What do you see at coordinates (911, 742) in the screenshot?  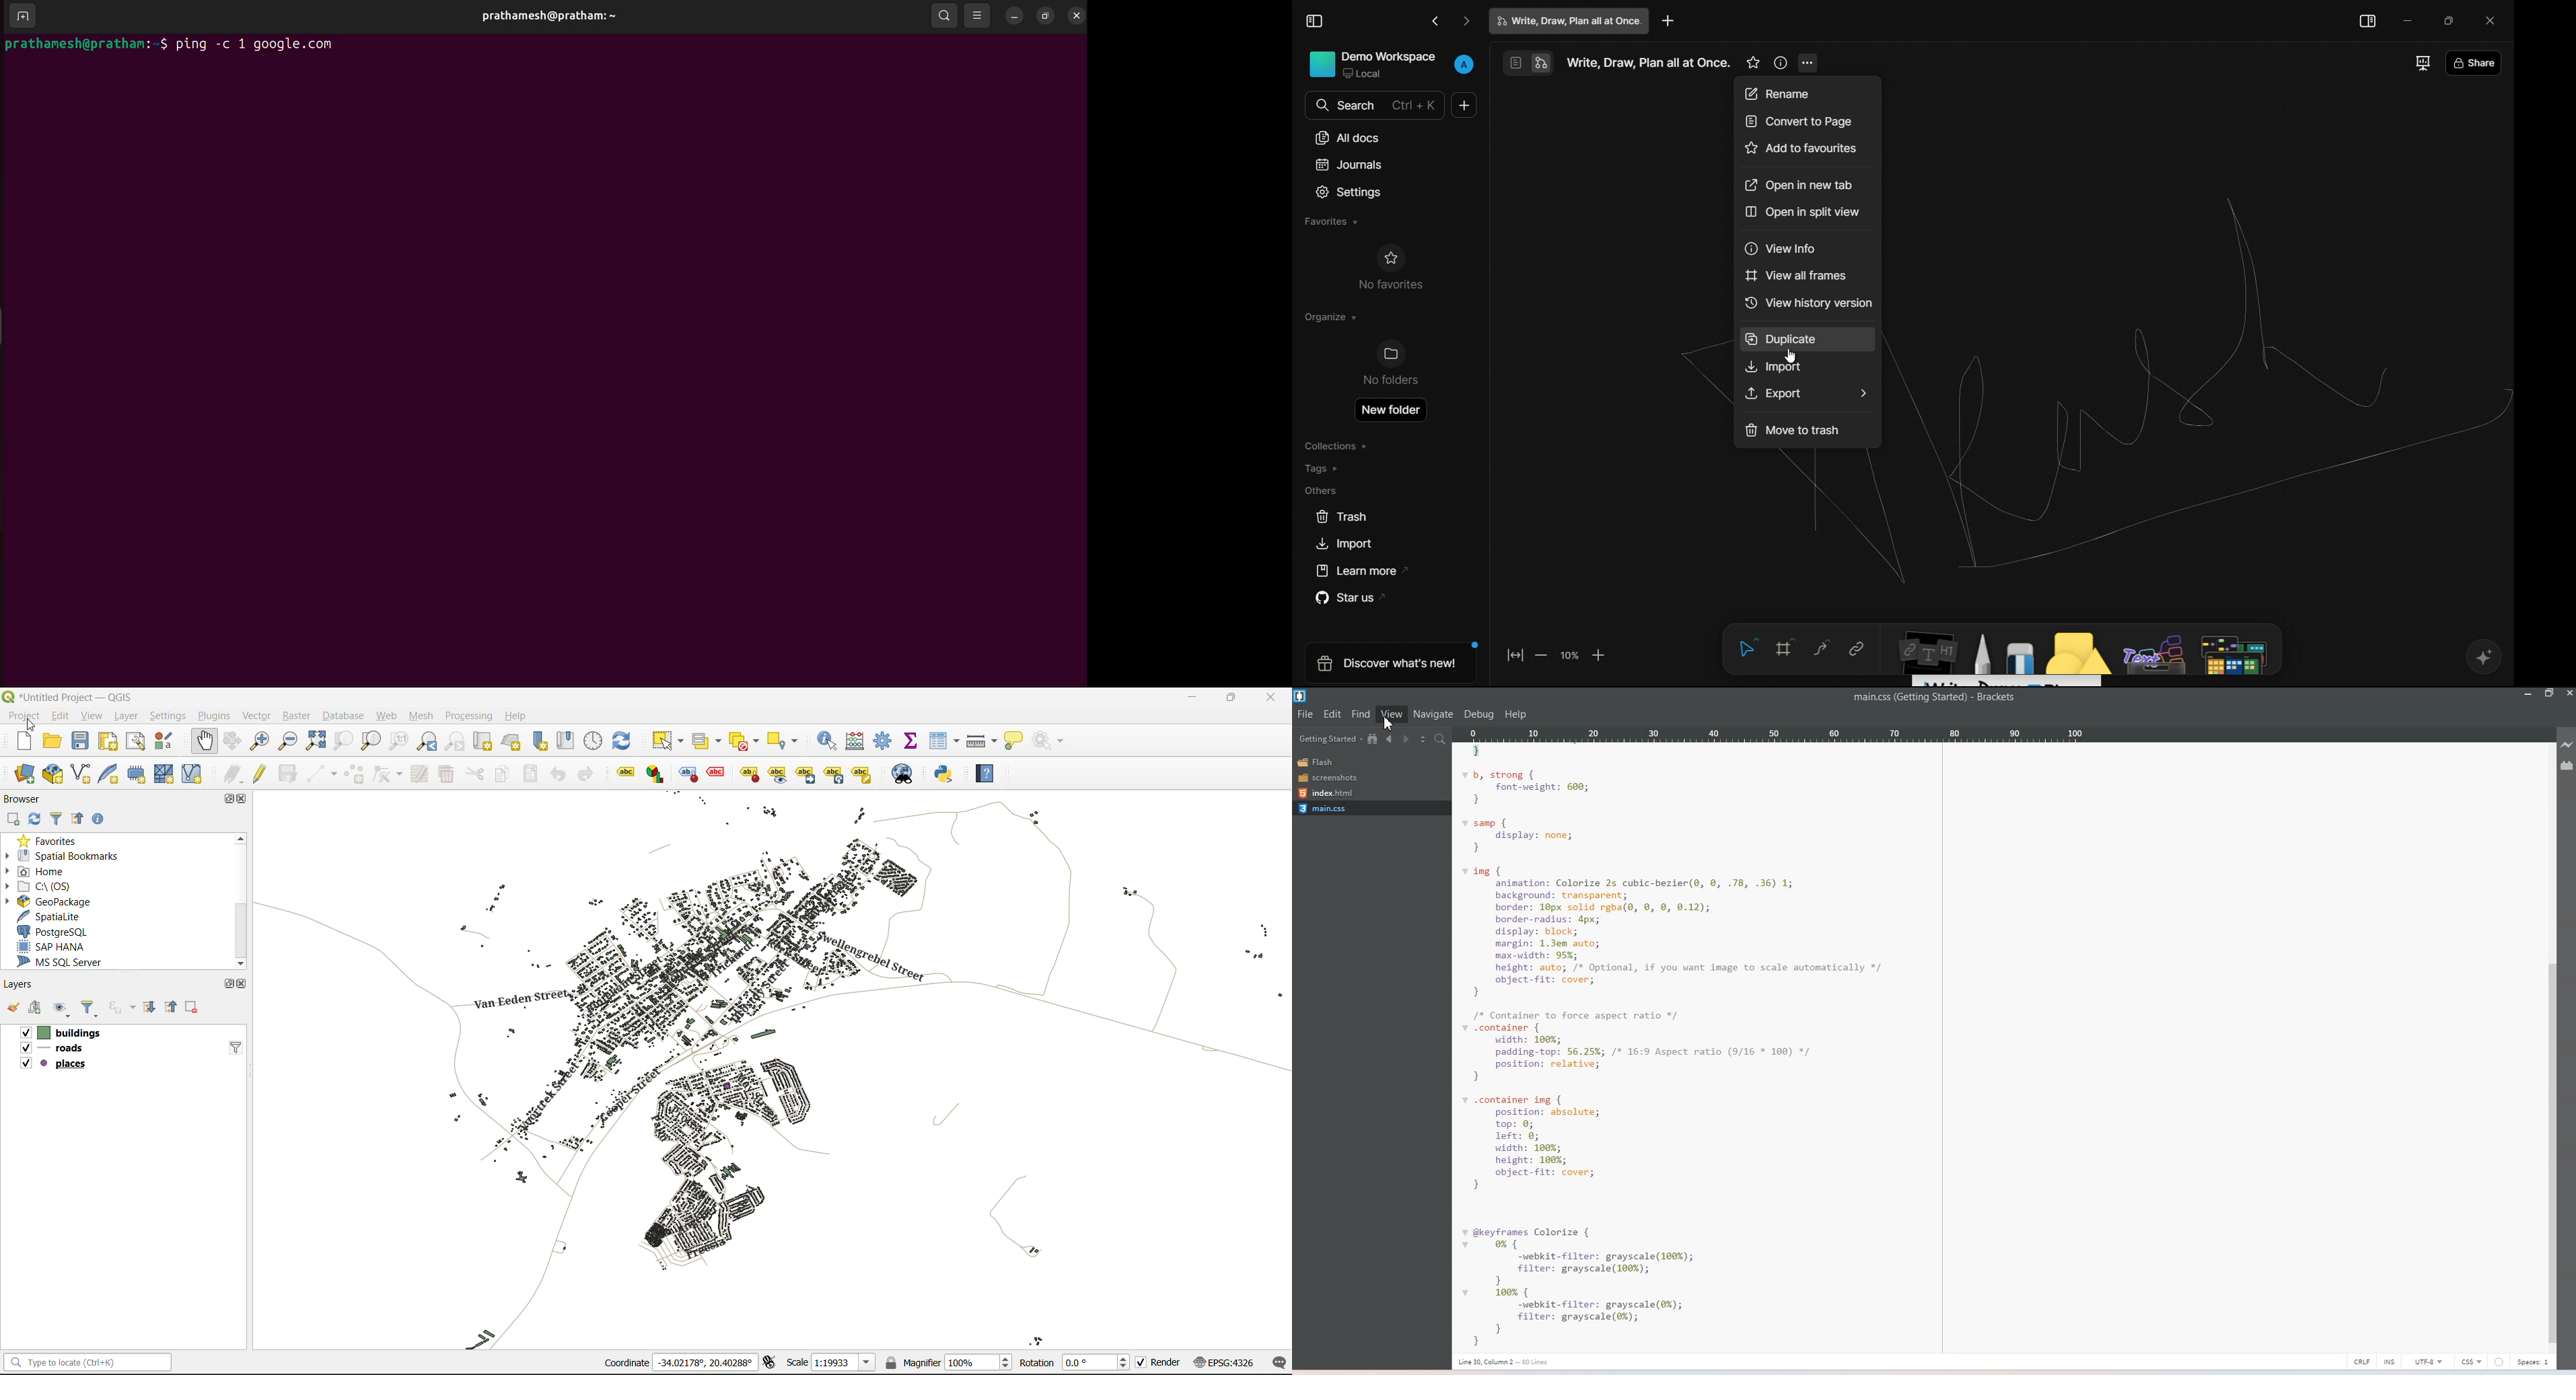 I see `statistical summary` at bounding box center [911, 742].